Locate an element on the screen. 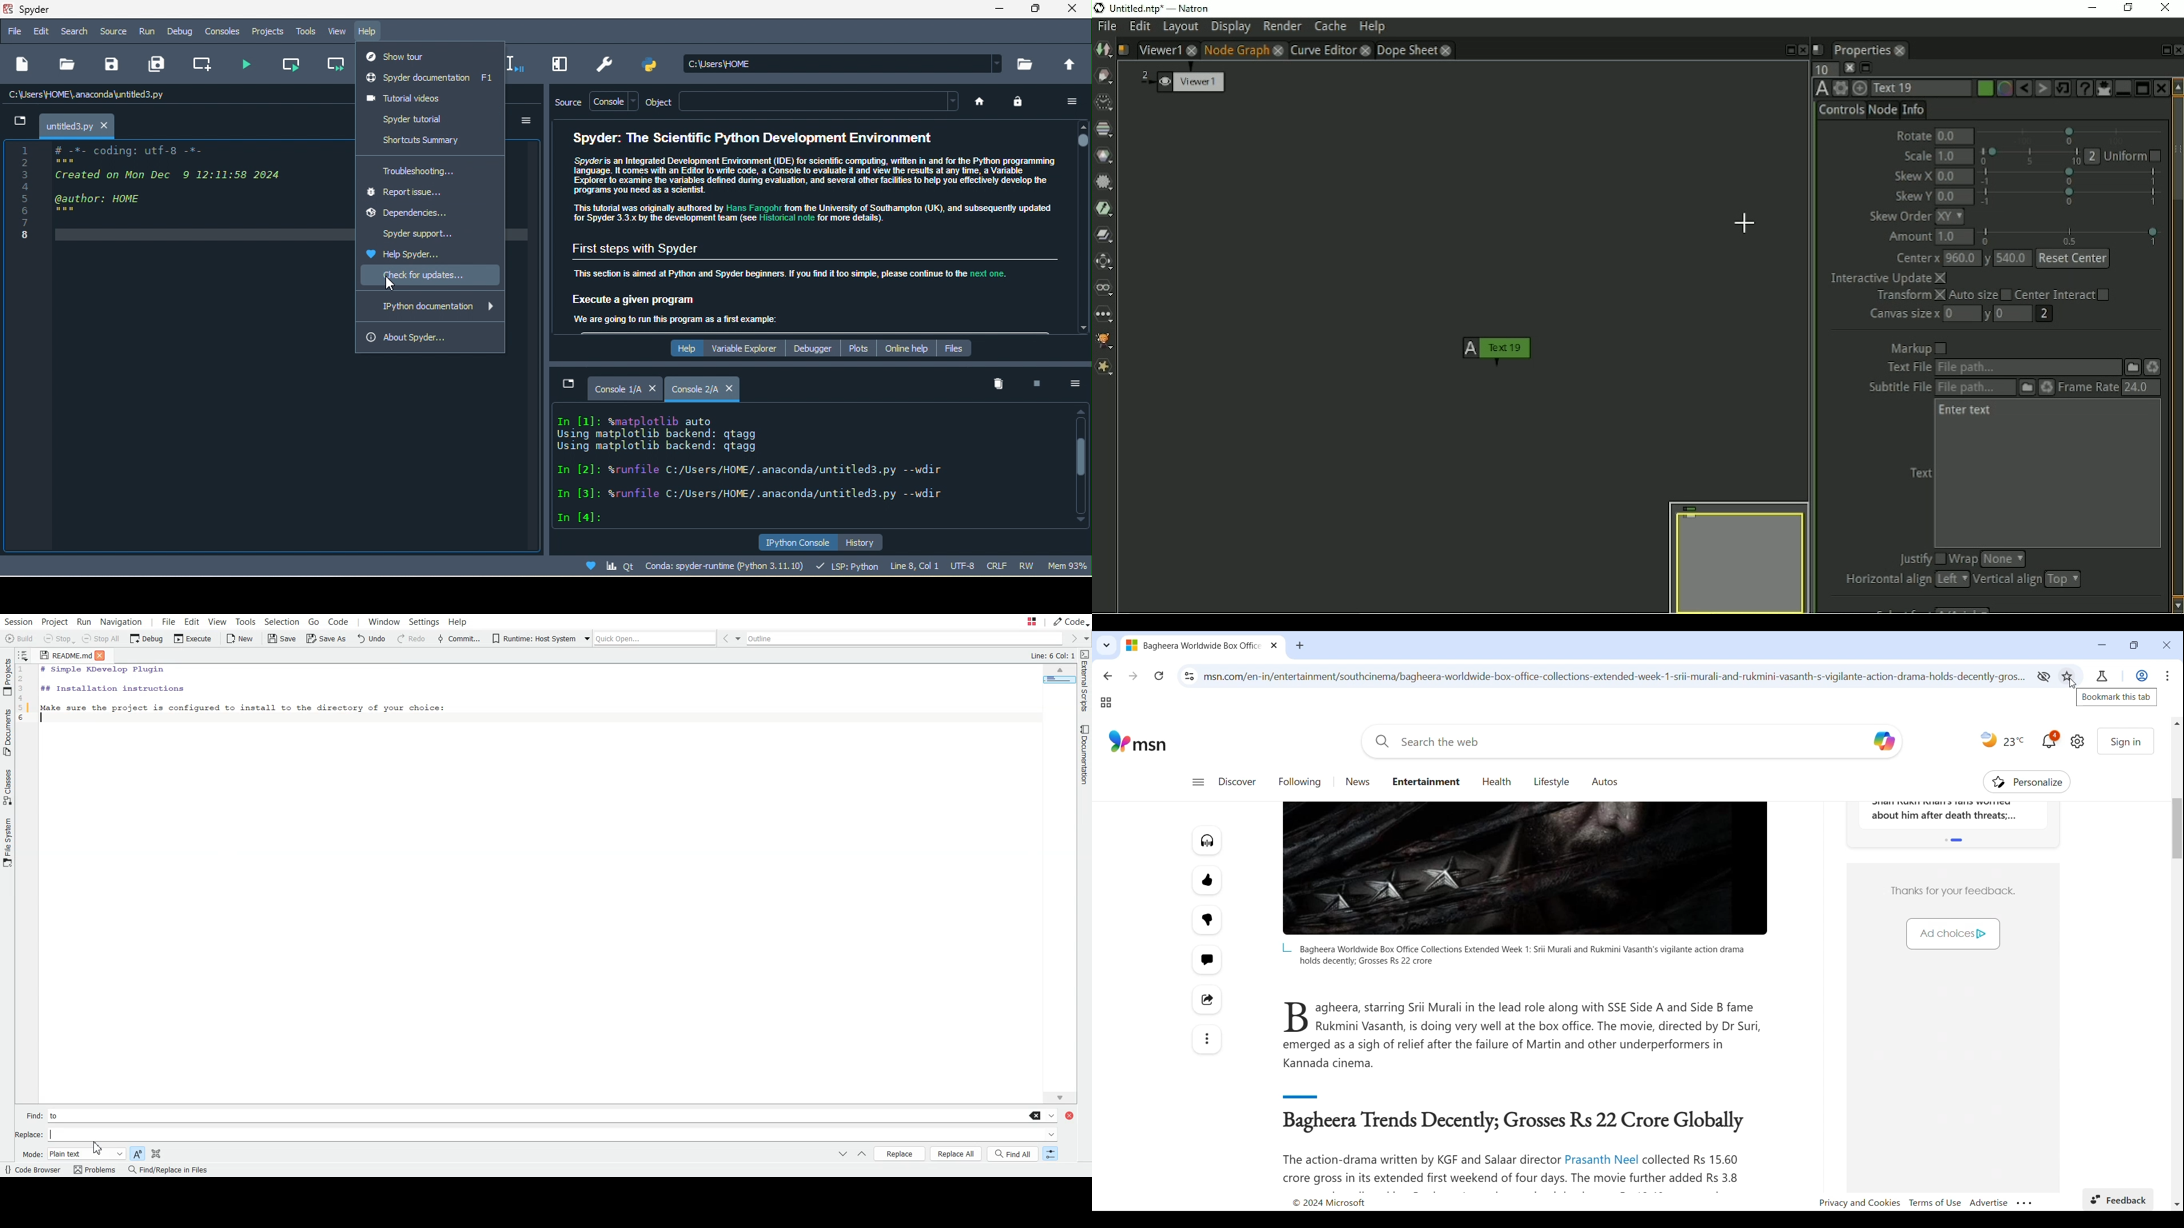 Image resolution: width=2184 pixels, height=1232 pixels. create new cell is located at coordinates (204, 63).